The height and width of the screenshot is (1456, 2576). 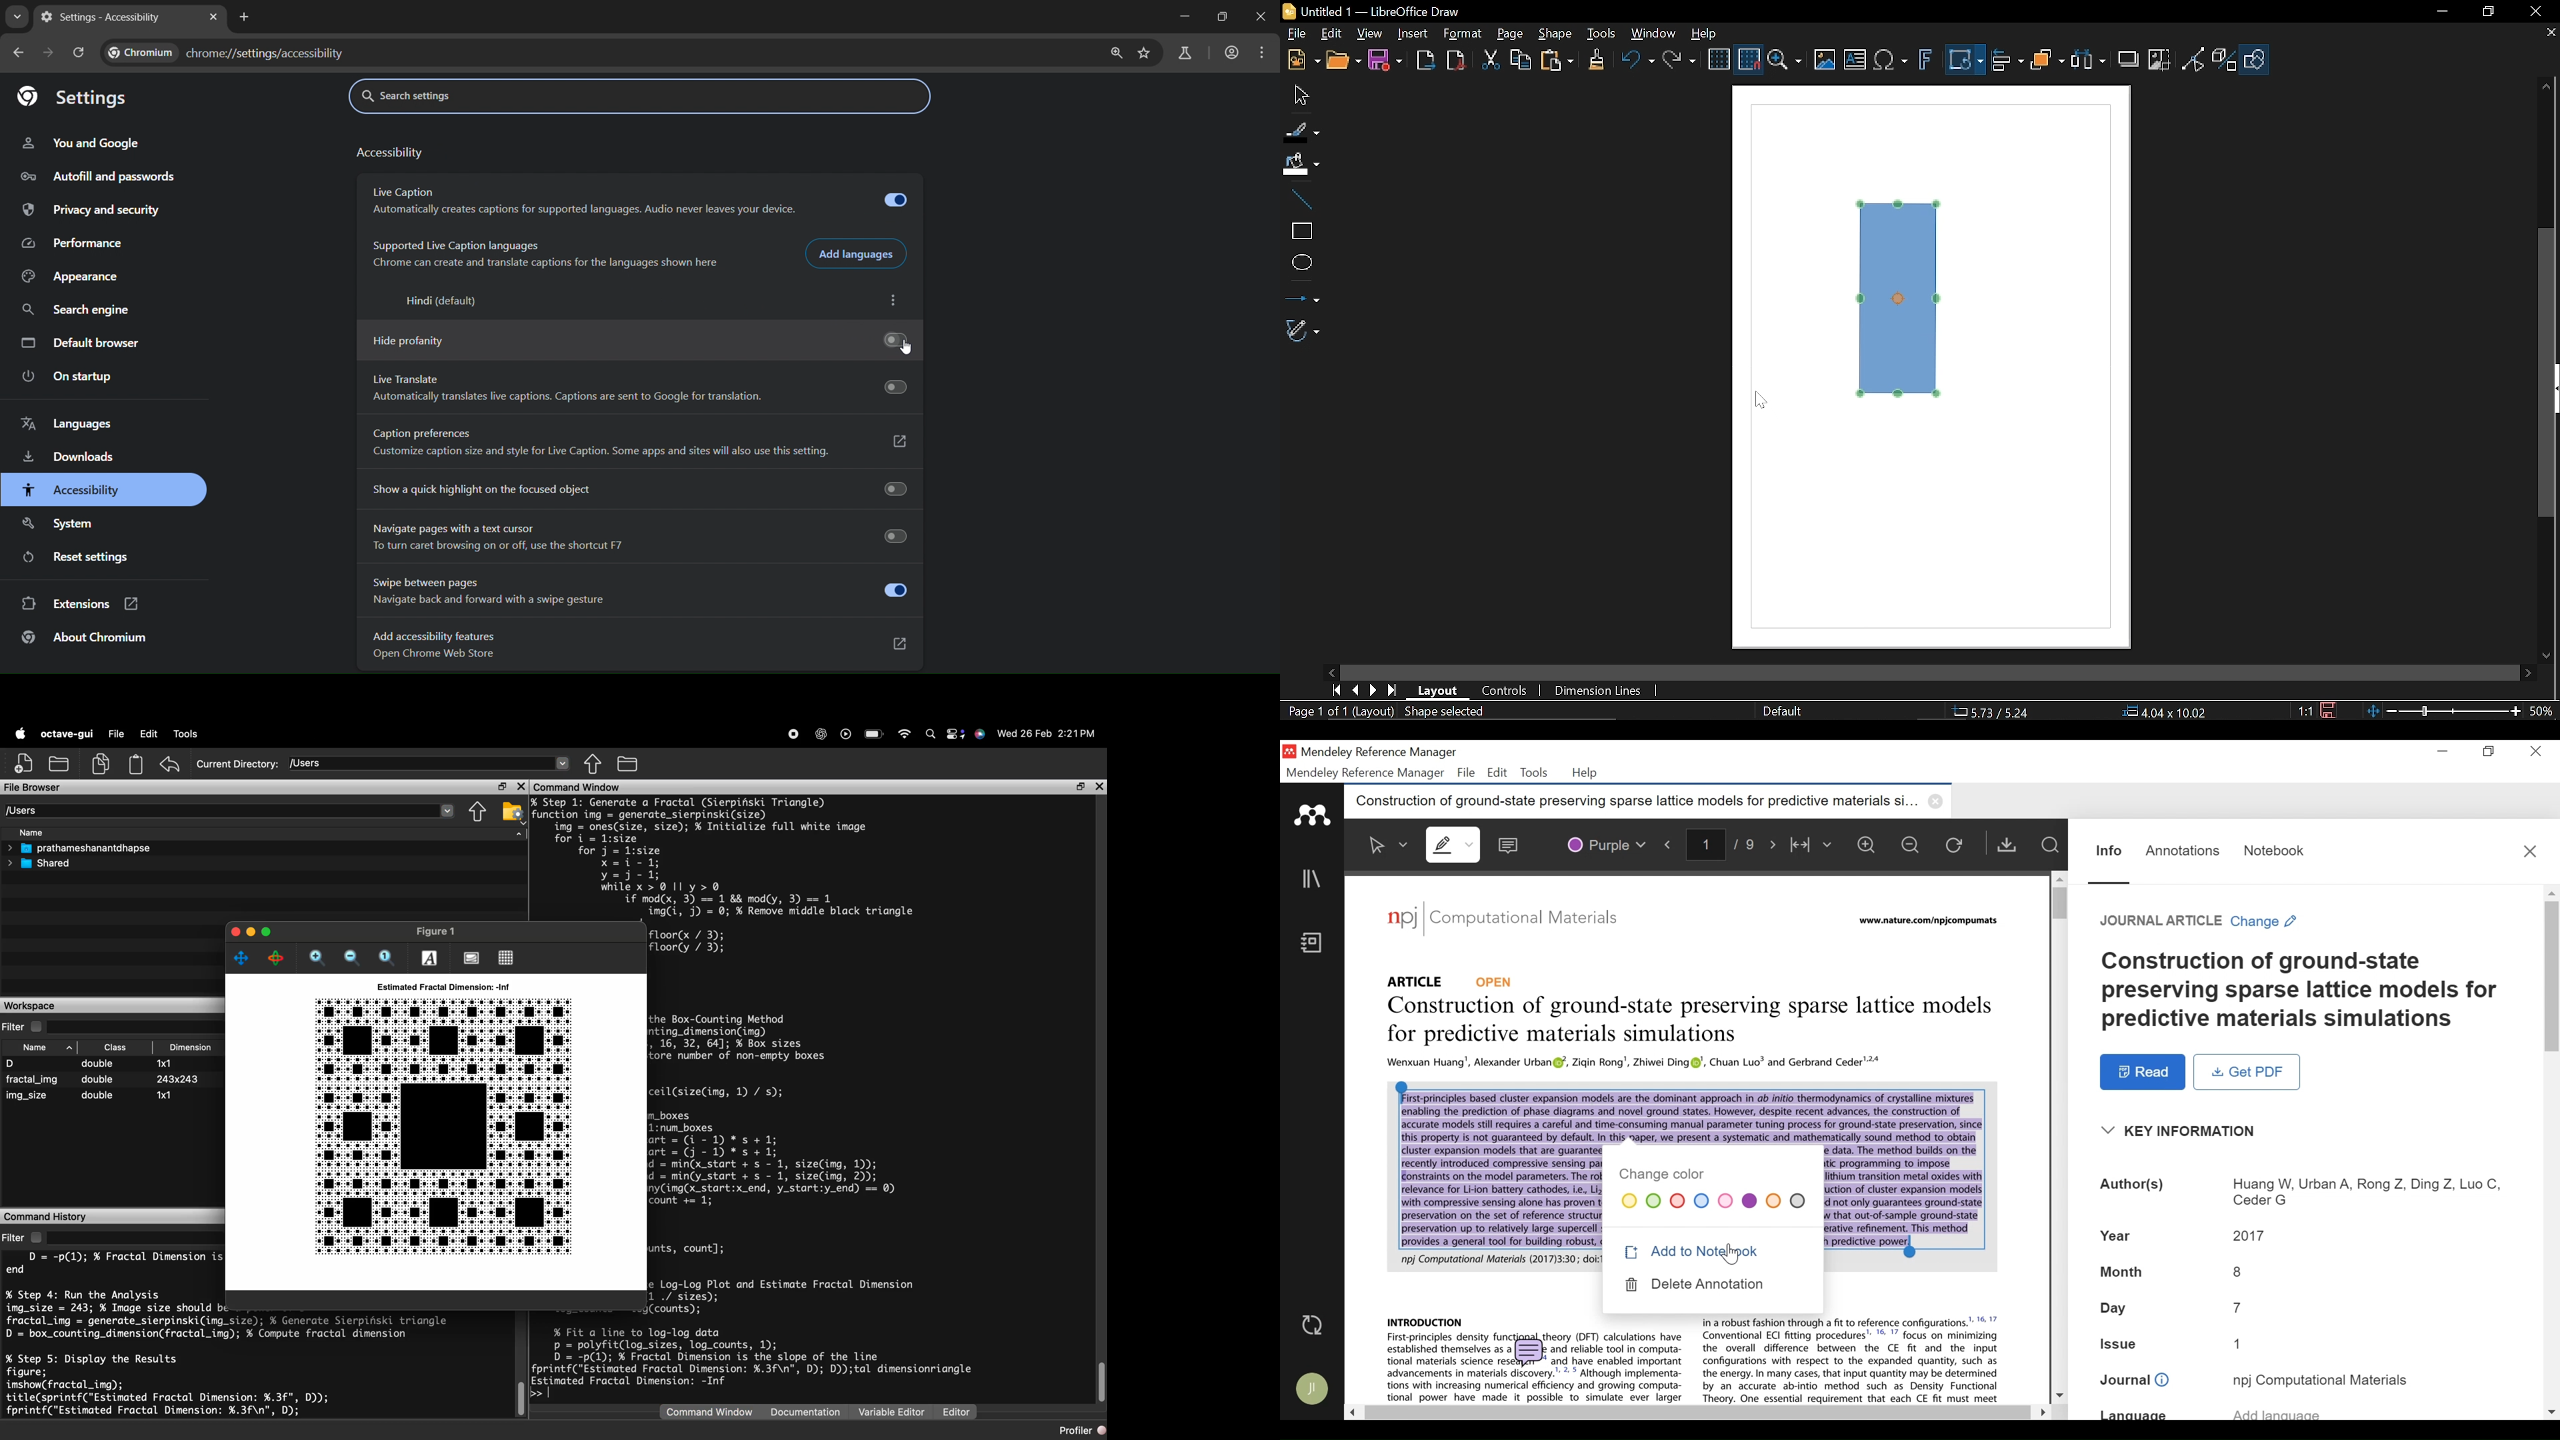 I want to click on MOve left, so click(x=1332, y=671).